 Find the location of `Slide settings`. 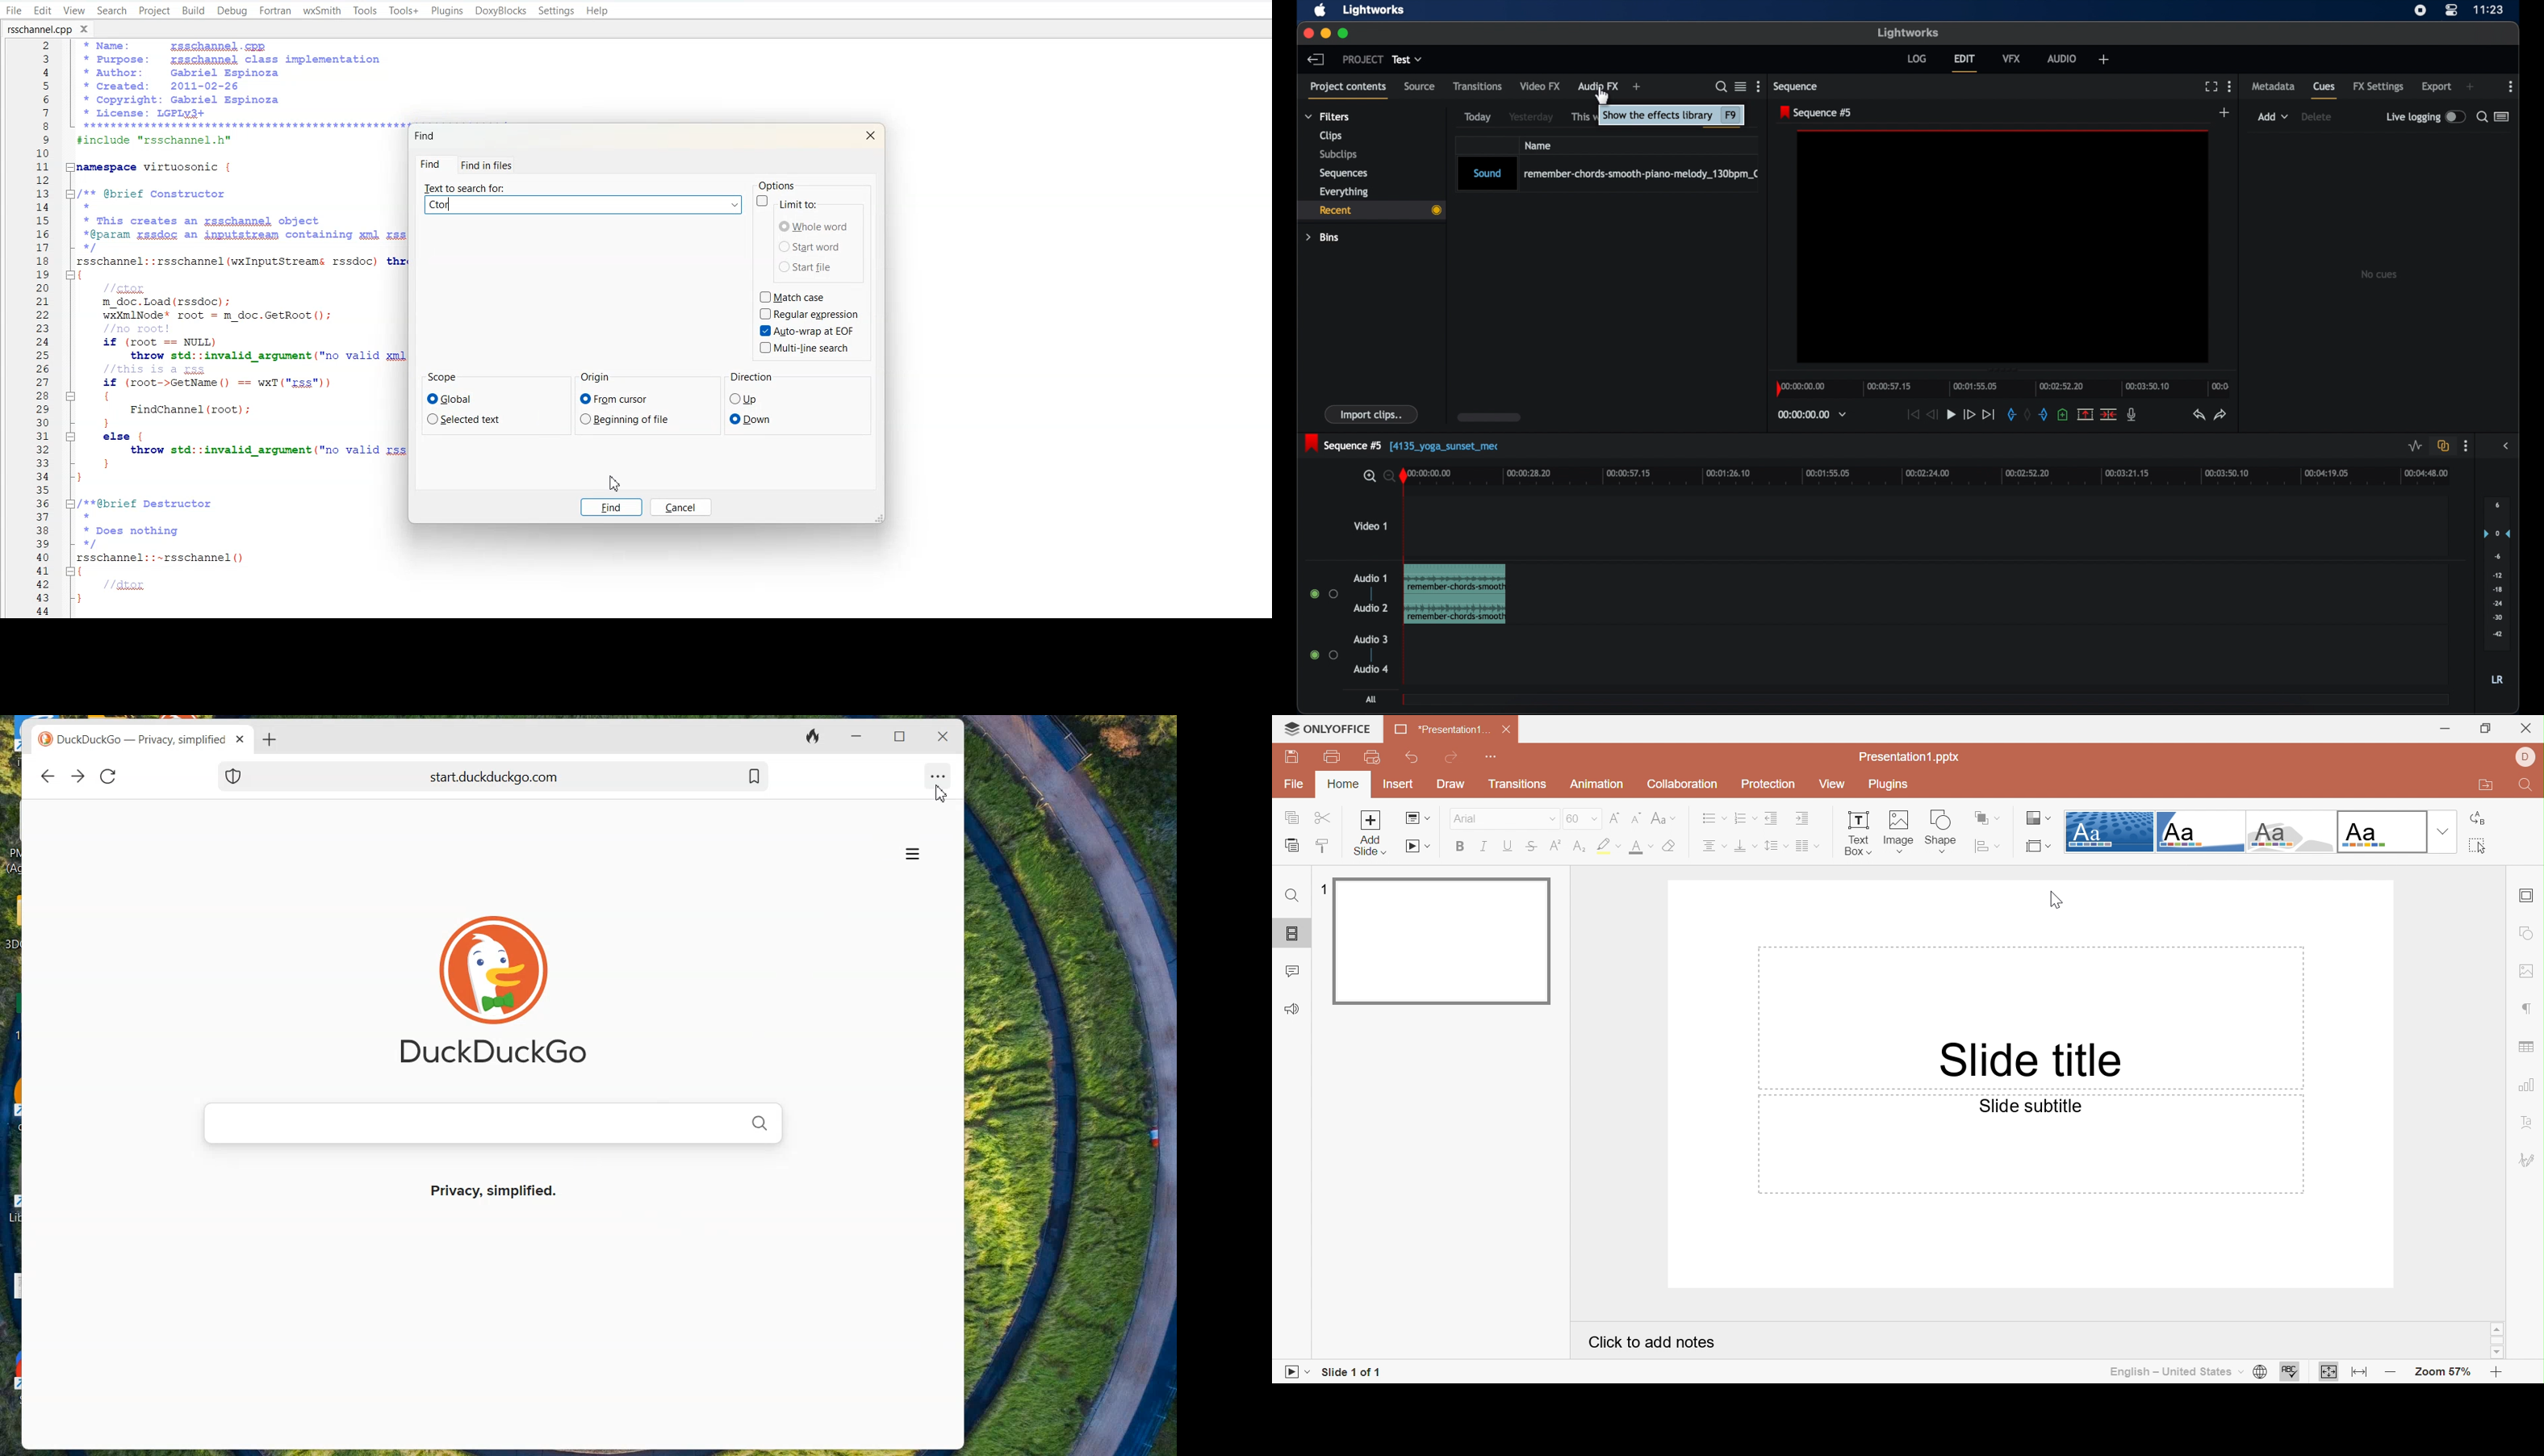

Slide settings is located at coordinates (2527, 896).